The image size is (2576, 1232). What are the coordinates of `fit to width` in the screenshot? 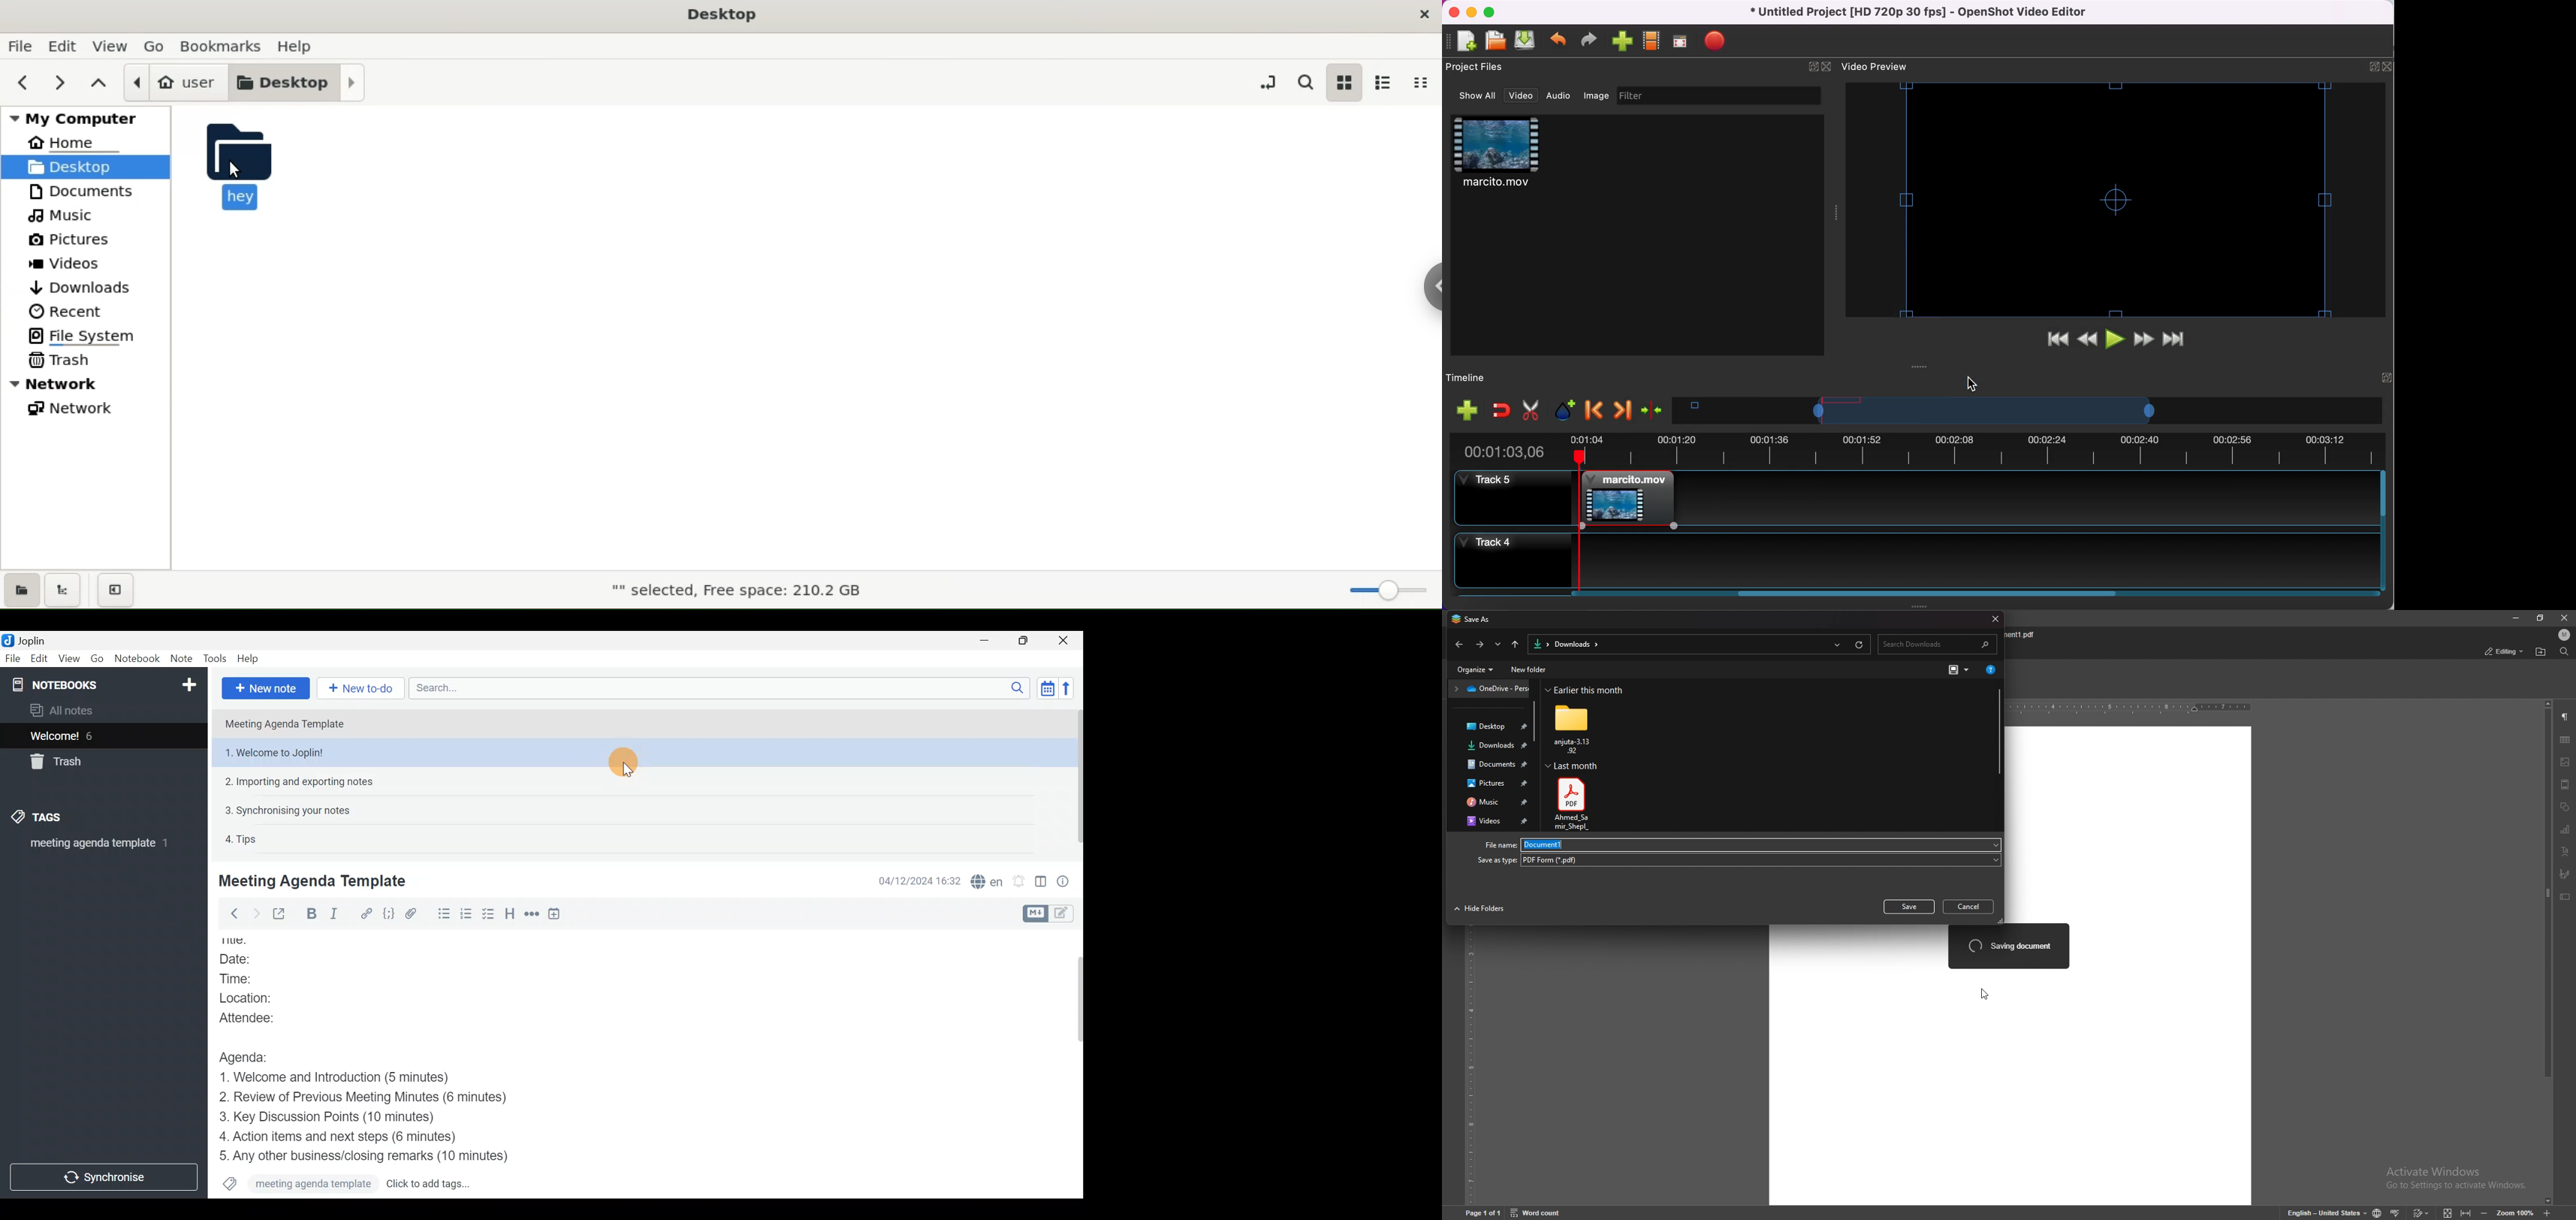 It's located at (2467, 1212).